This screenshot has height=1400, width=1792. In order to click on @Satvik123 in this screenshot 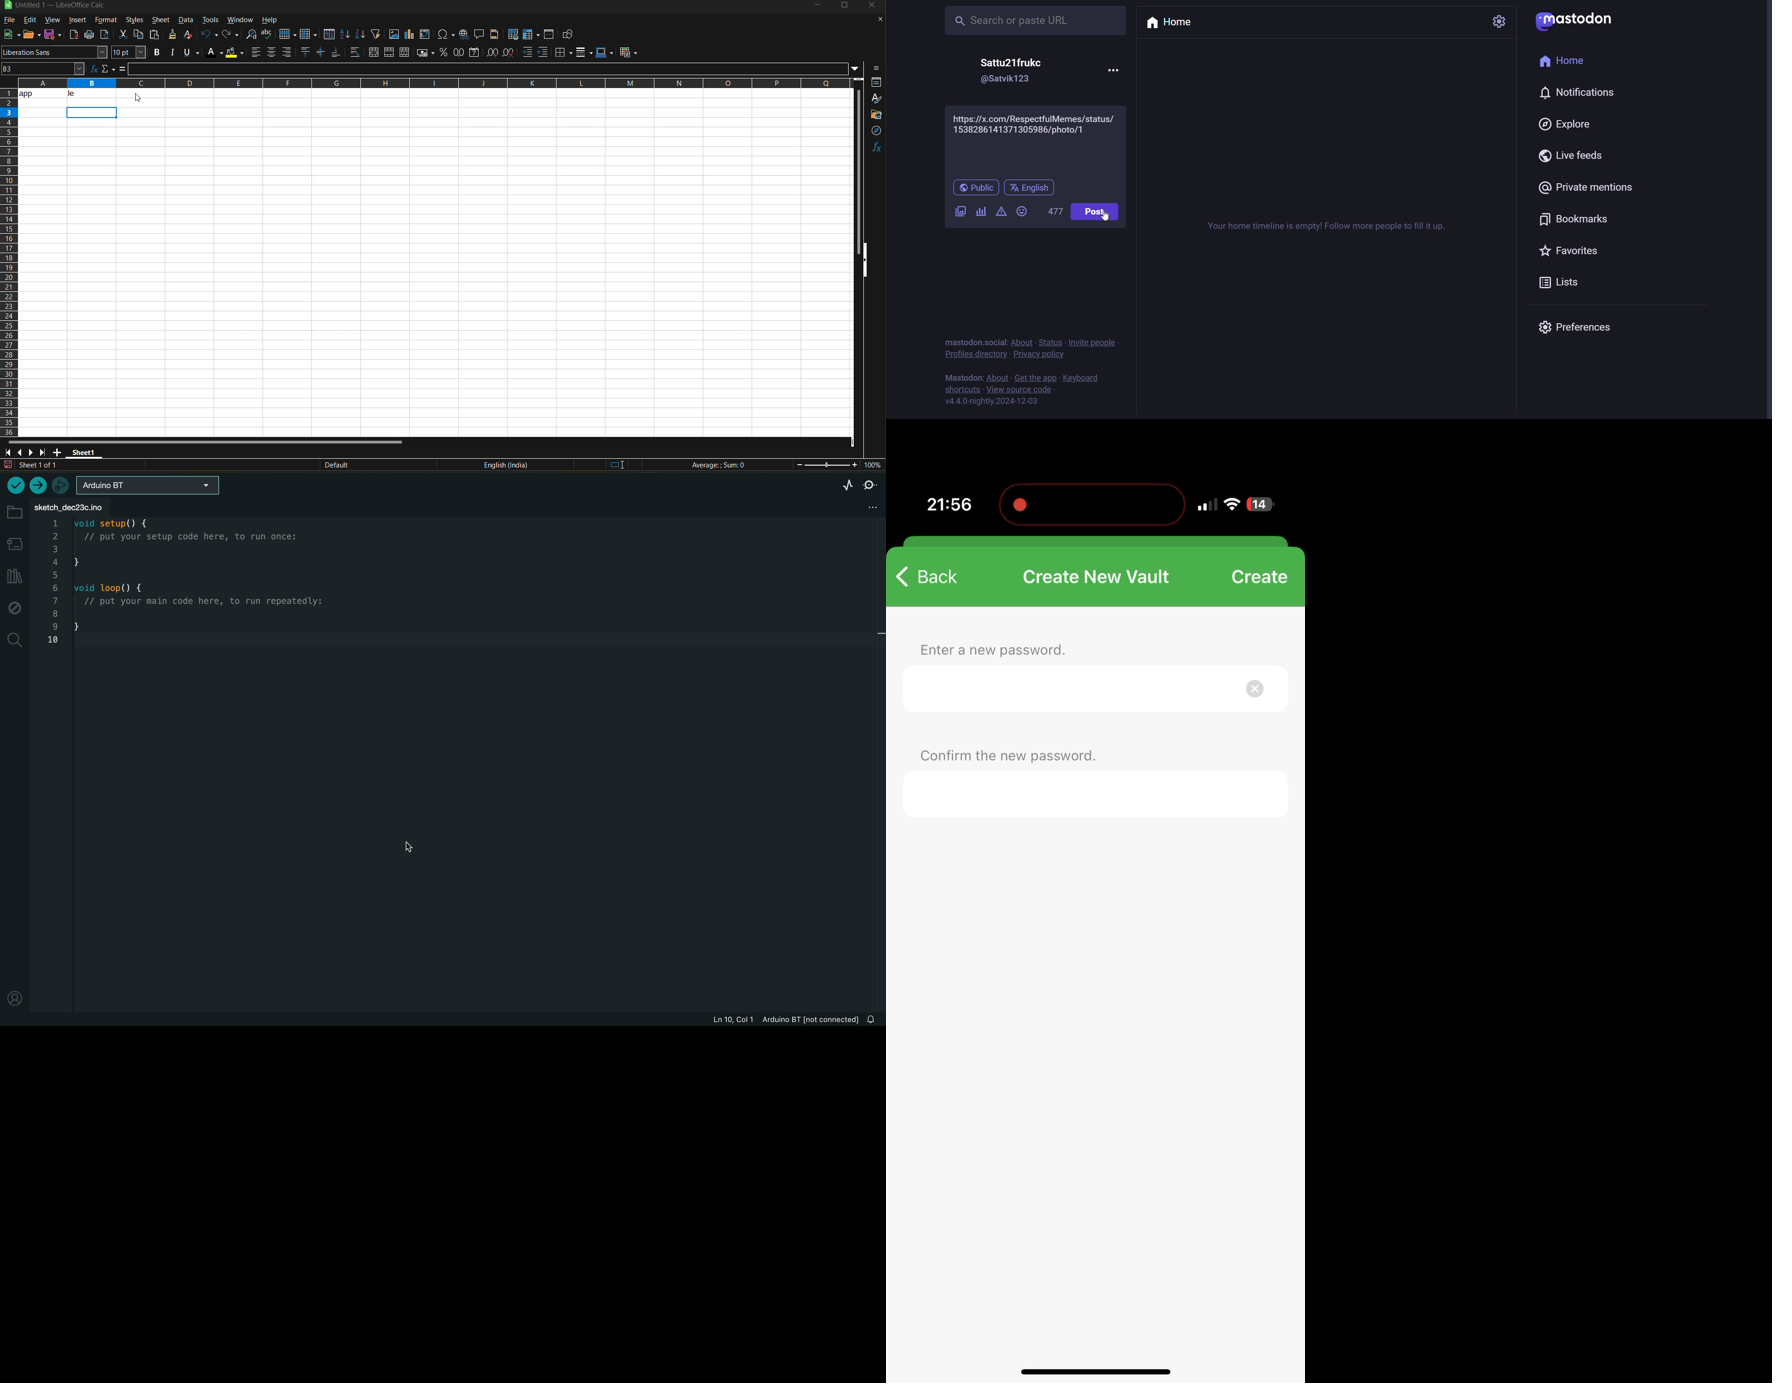, I will do `click(1011, 81)`.